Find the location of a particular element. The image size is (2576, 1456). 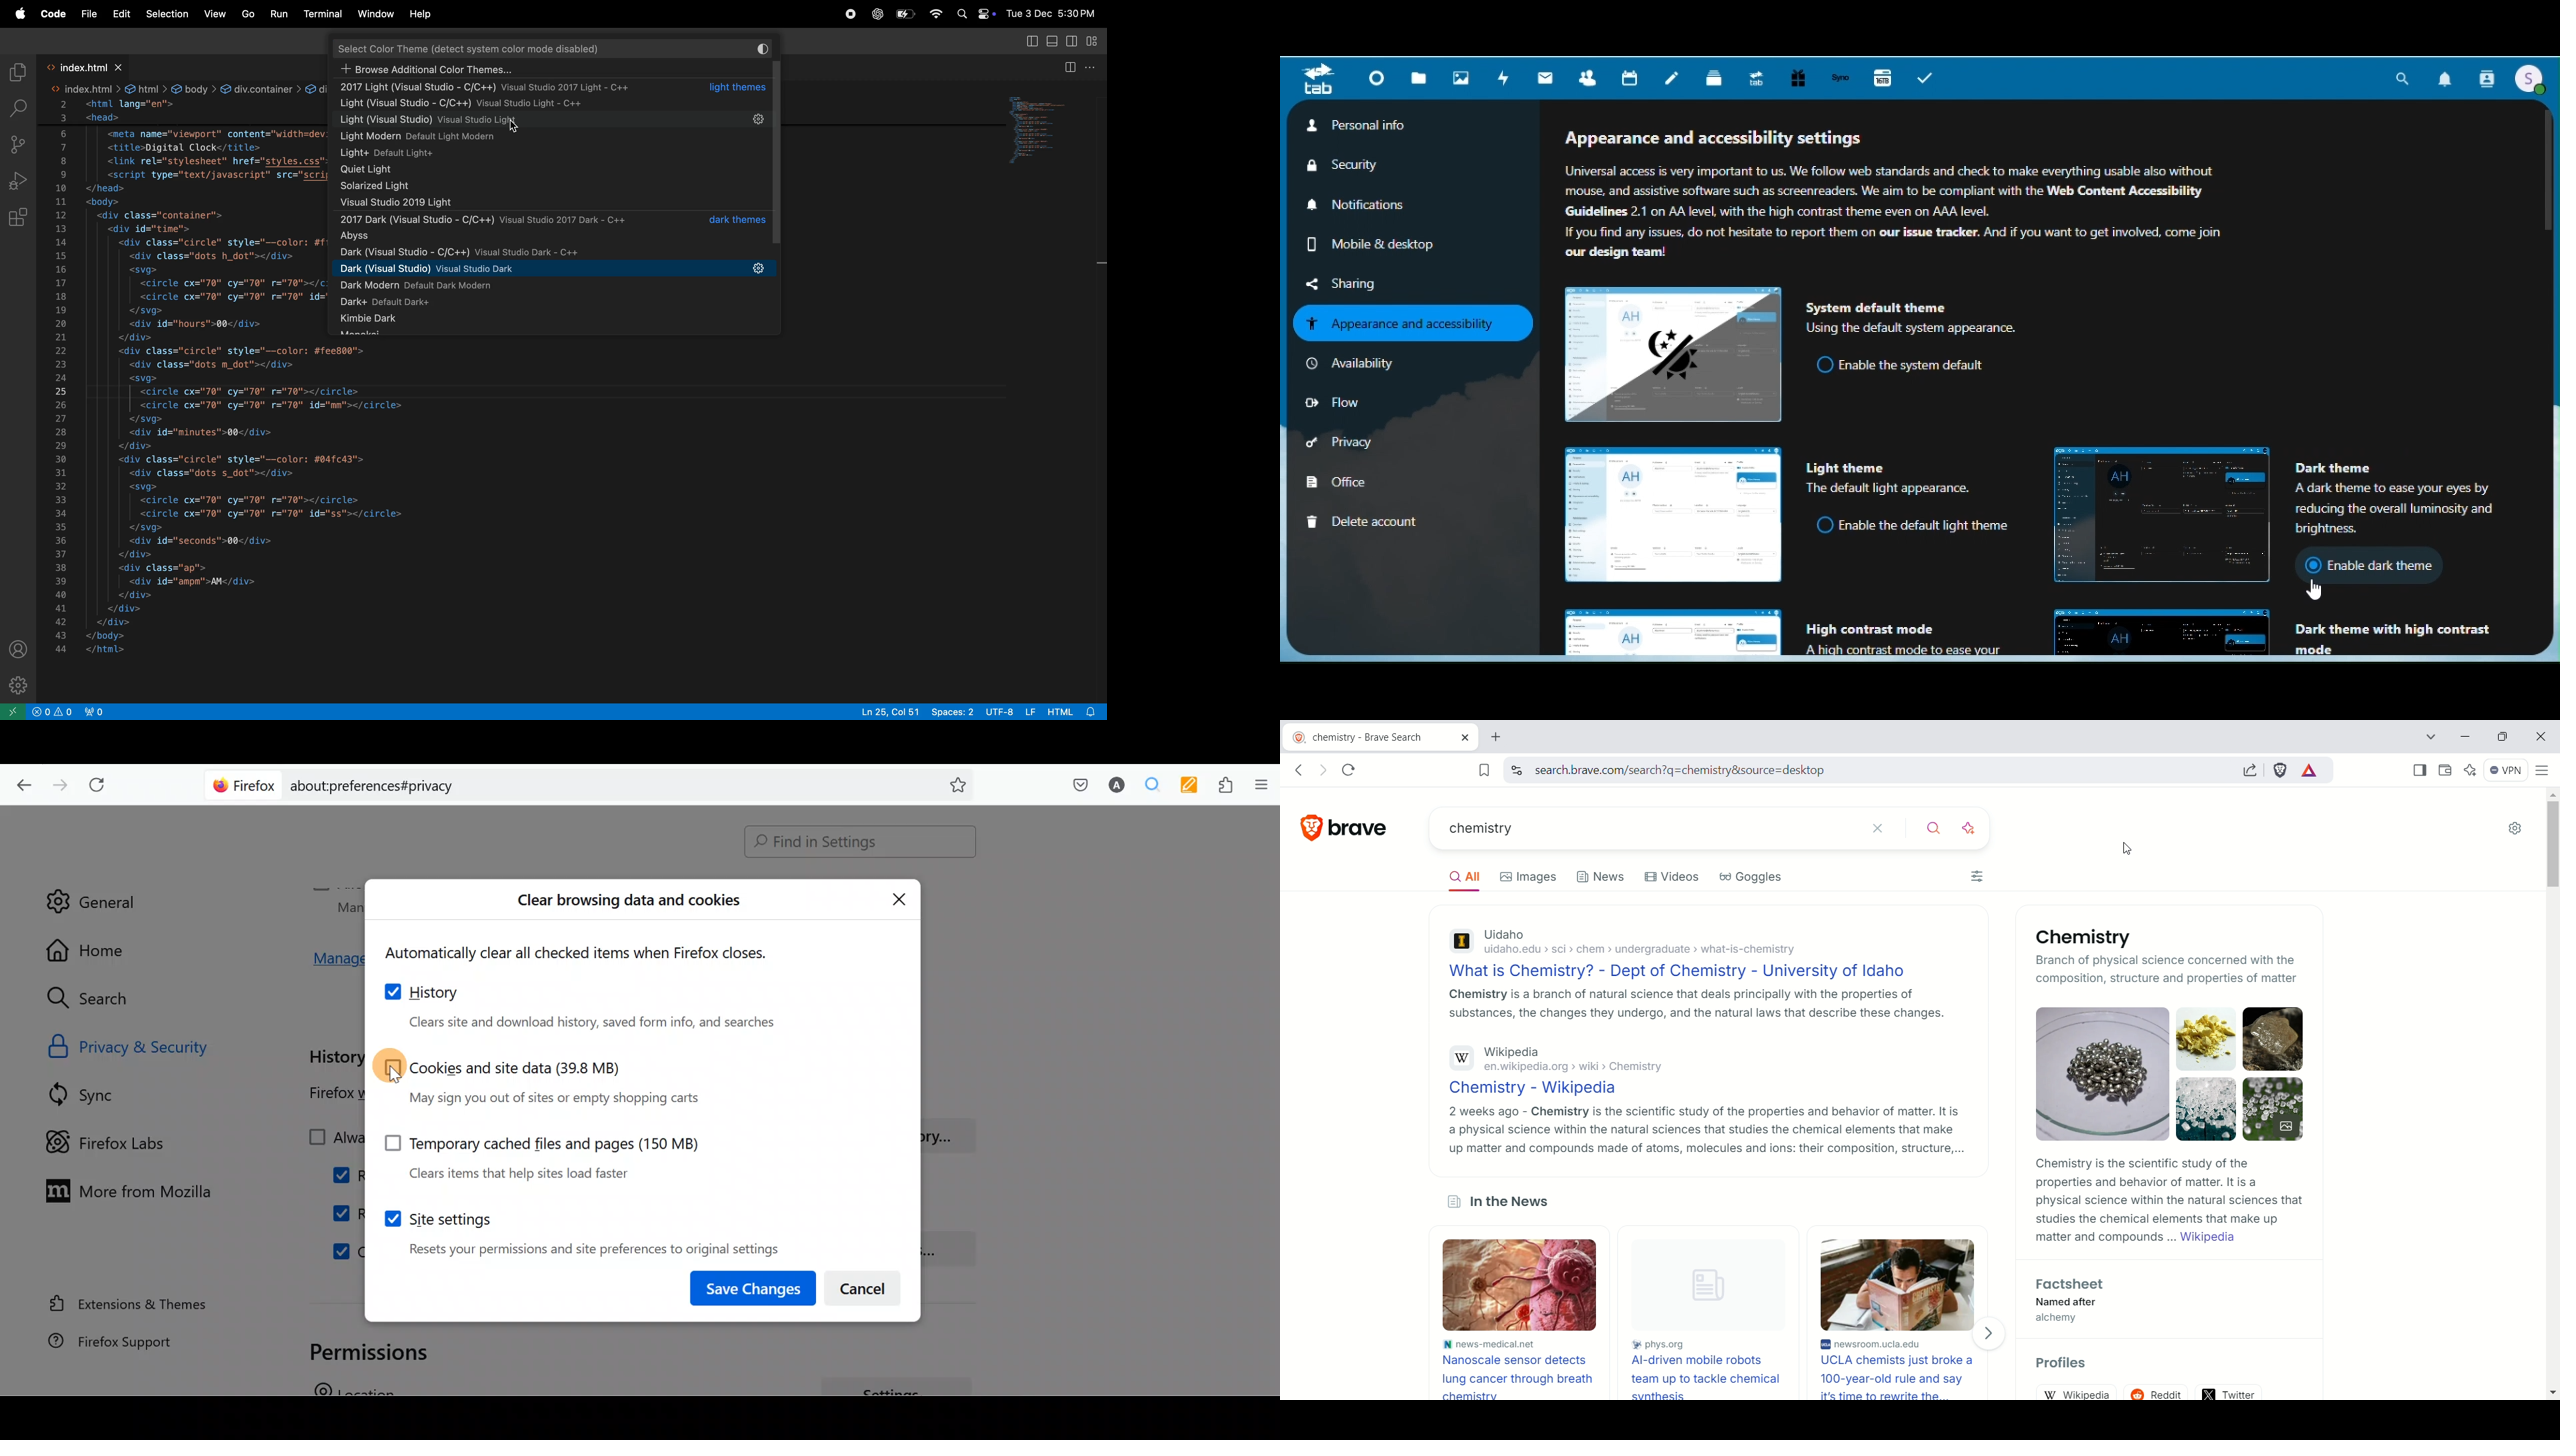

terminal is located at coordinates (323, 15).